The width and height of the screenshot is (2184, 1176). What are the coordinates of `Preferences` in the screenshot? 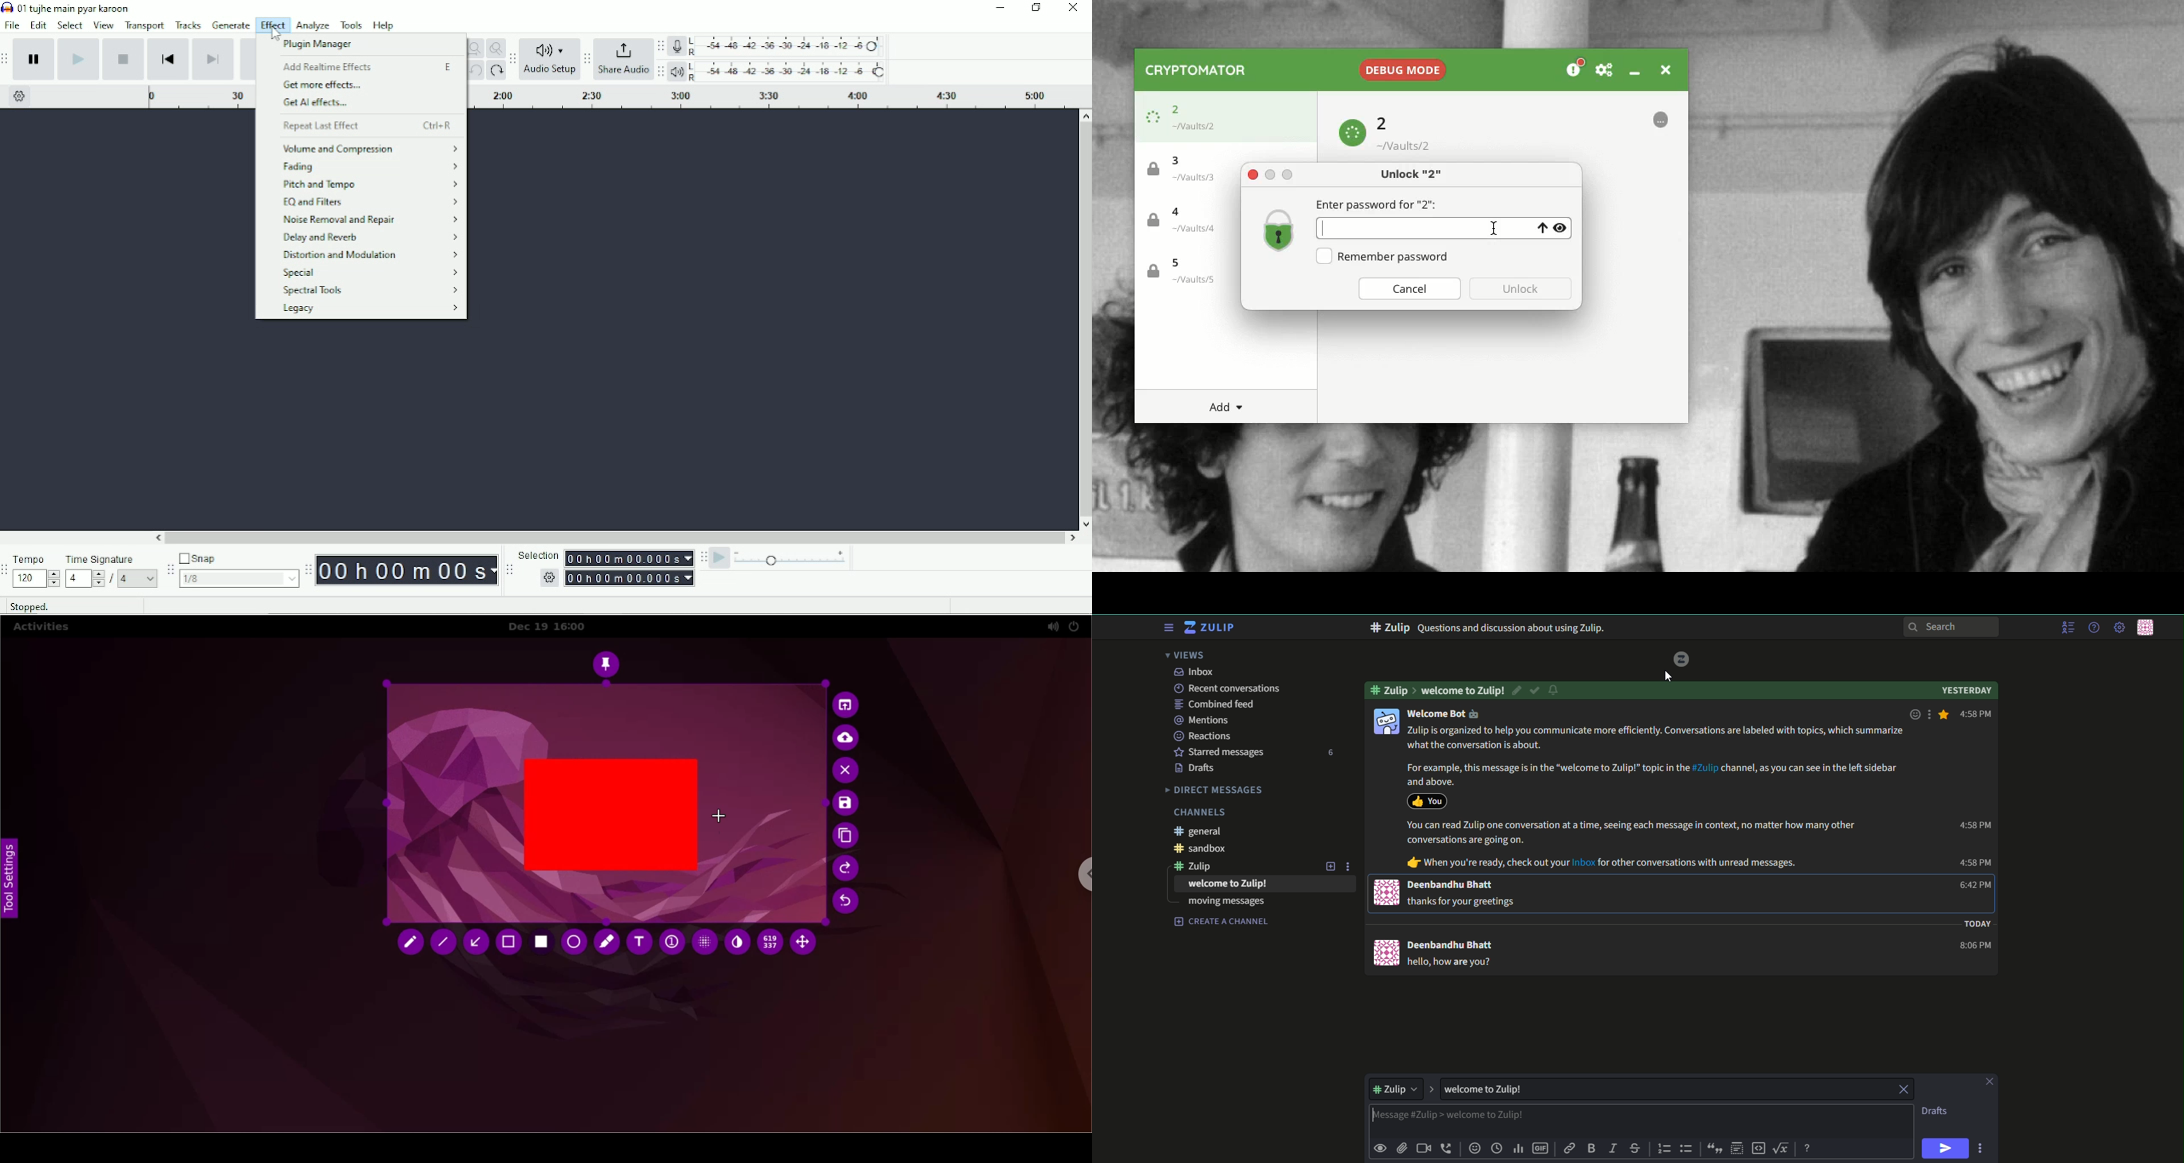 It's located at (1604, 71).